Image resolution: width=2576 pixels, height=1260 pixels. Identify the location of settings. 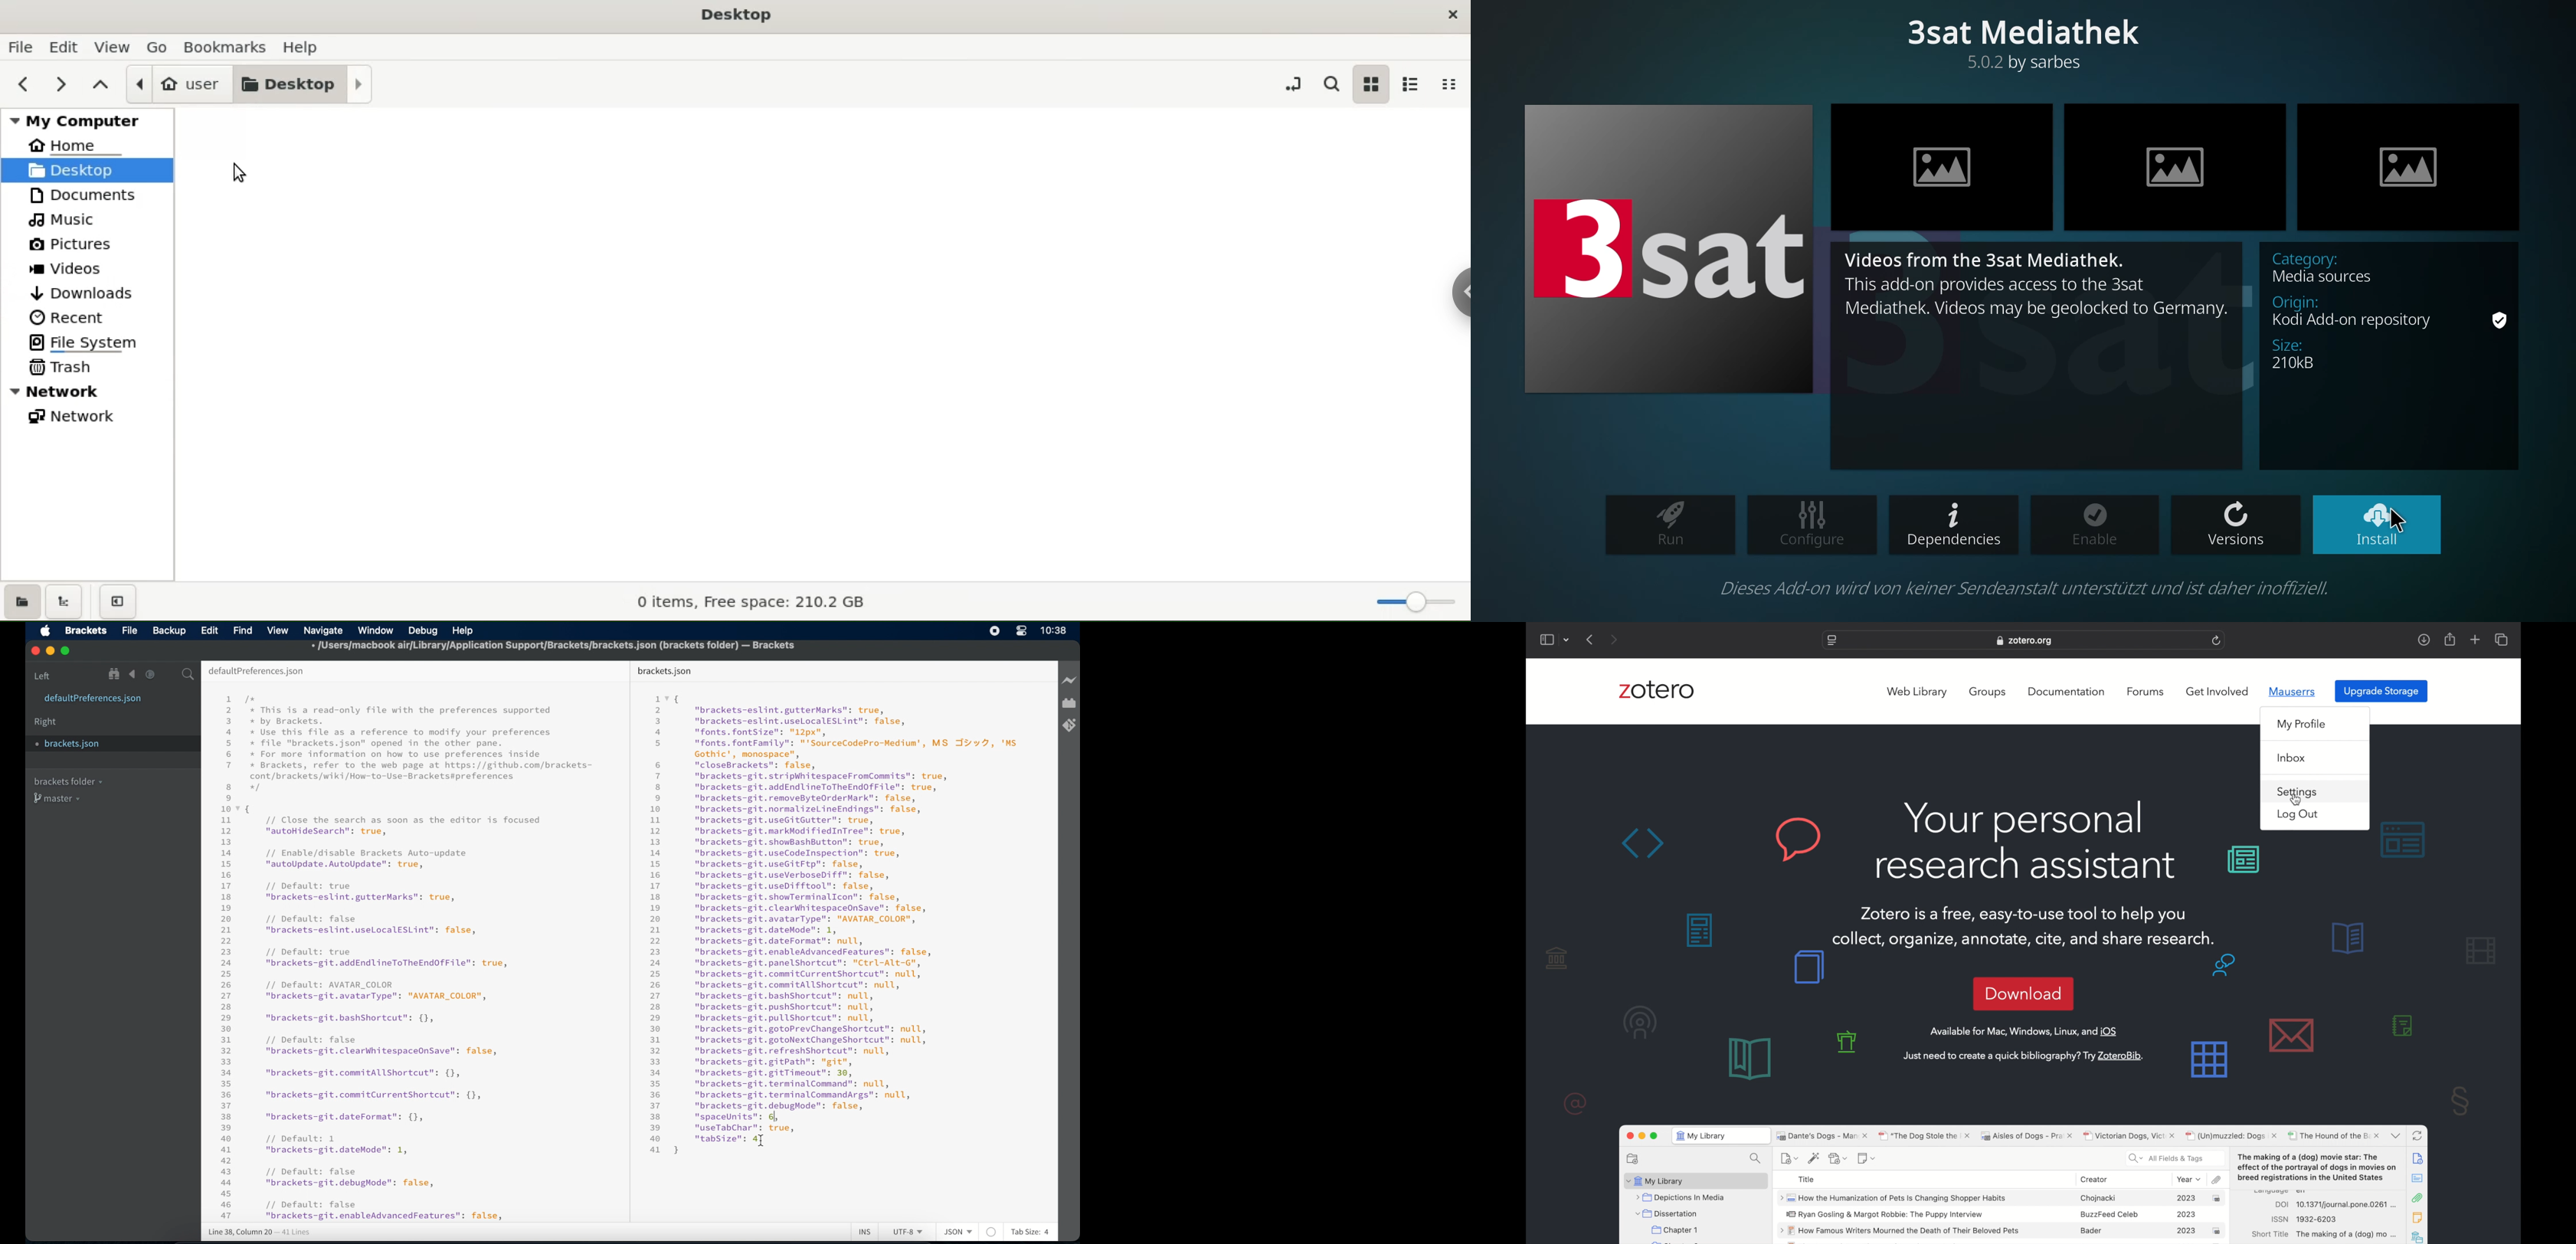
(2298, 792).